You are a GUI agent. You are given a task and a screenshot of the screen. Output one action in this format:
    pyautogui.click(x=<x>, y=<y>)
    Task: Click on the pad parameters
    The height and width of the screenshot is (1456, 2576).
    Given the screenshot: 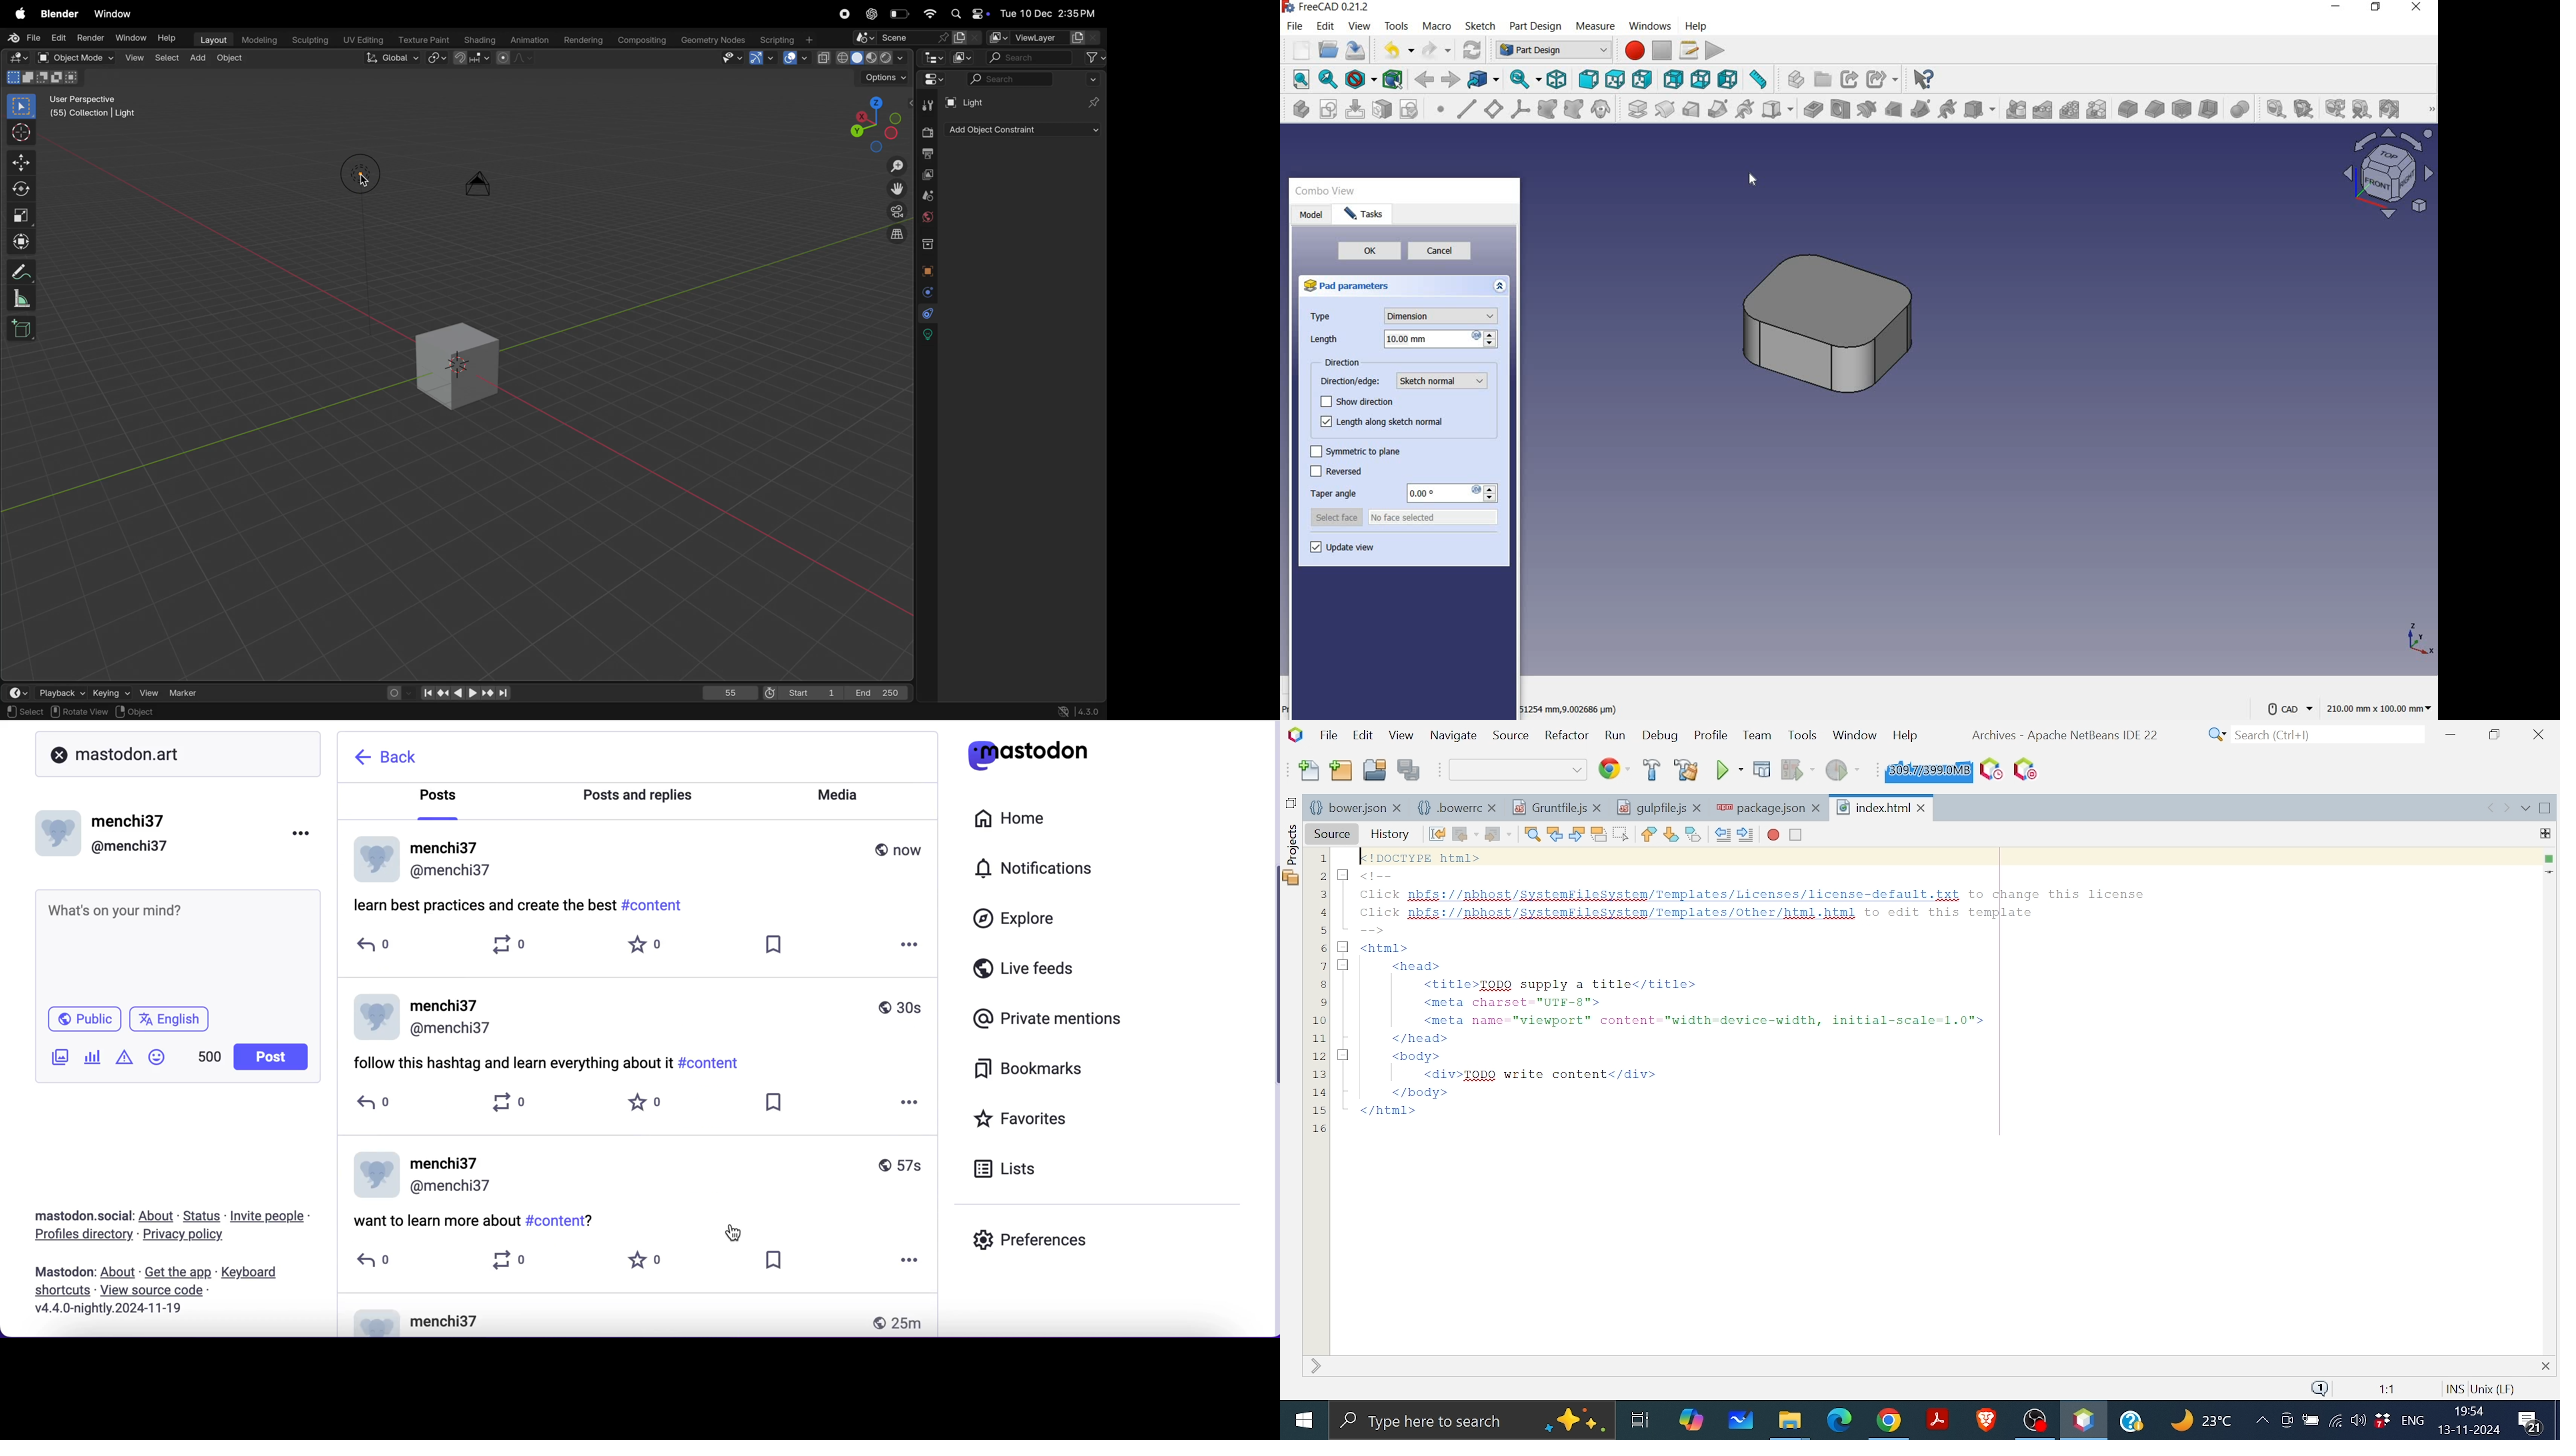 What is the action you would take?
    pyautogui.click(x=1355, y=288)
    